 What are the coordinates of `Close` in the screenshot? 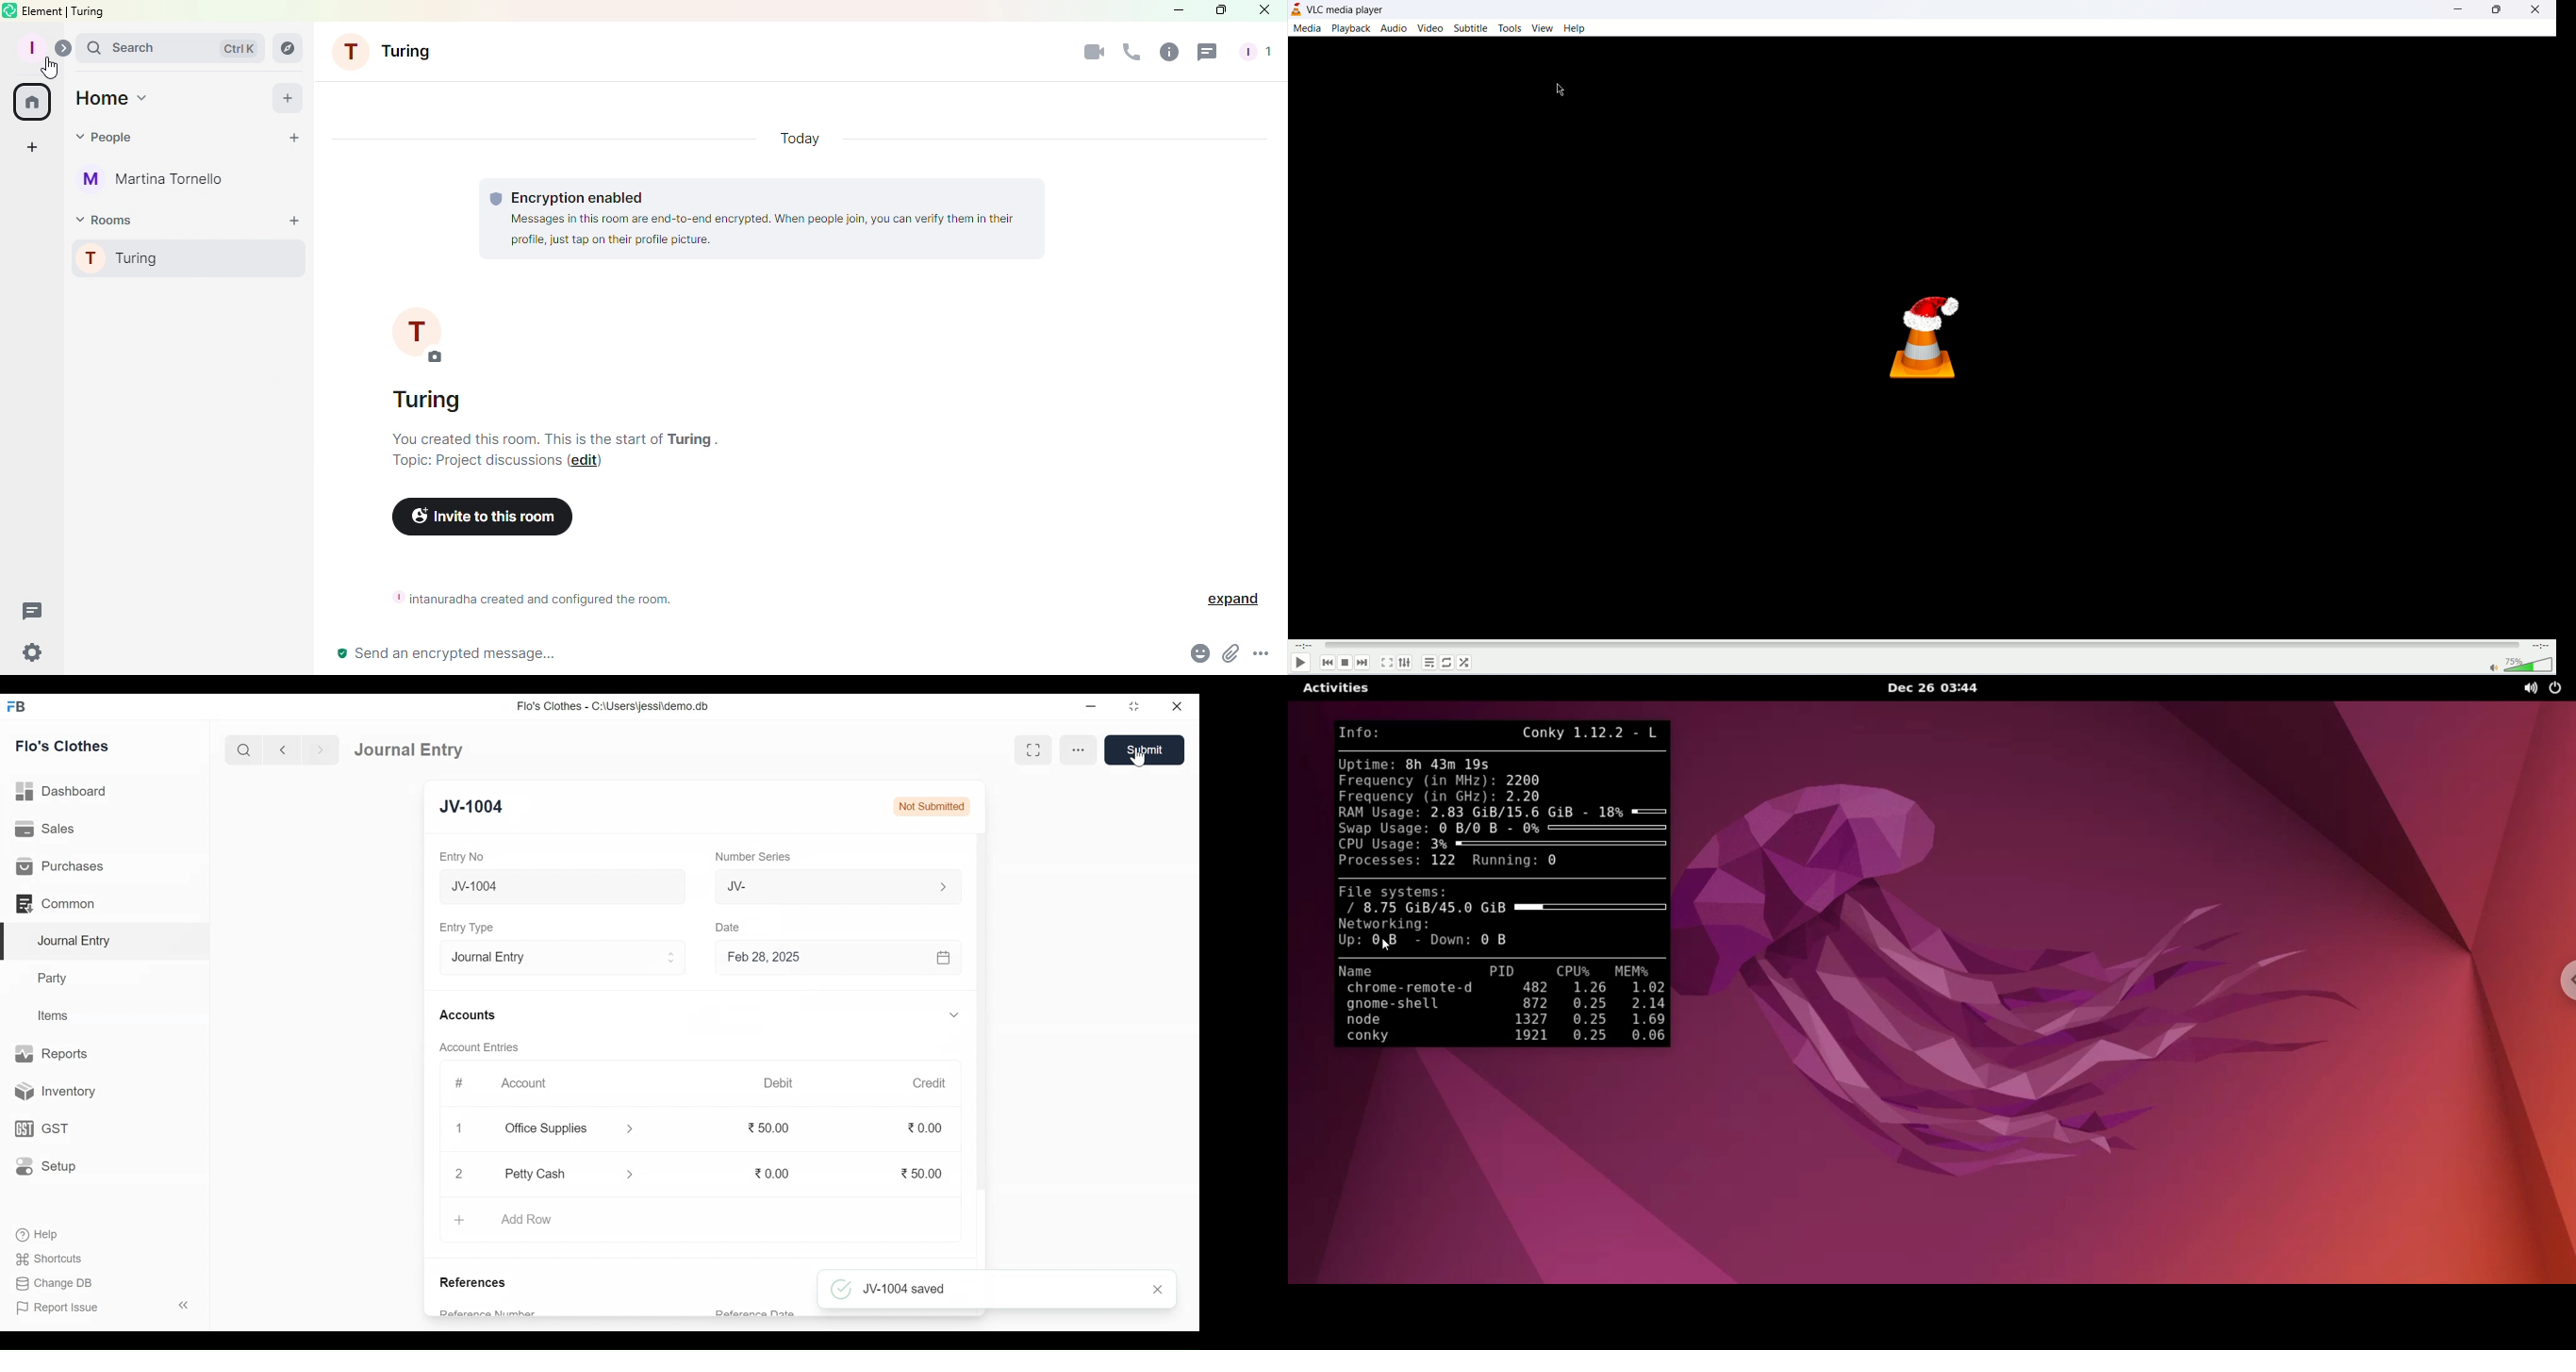 It's located at (1265, 9).